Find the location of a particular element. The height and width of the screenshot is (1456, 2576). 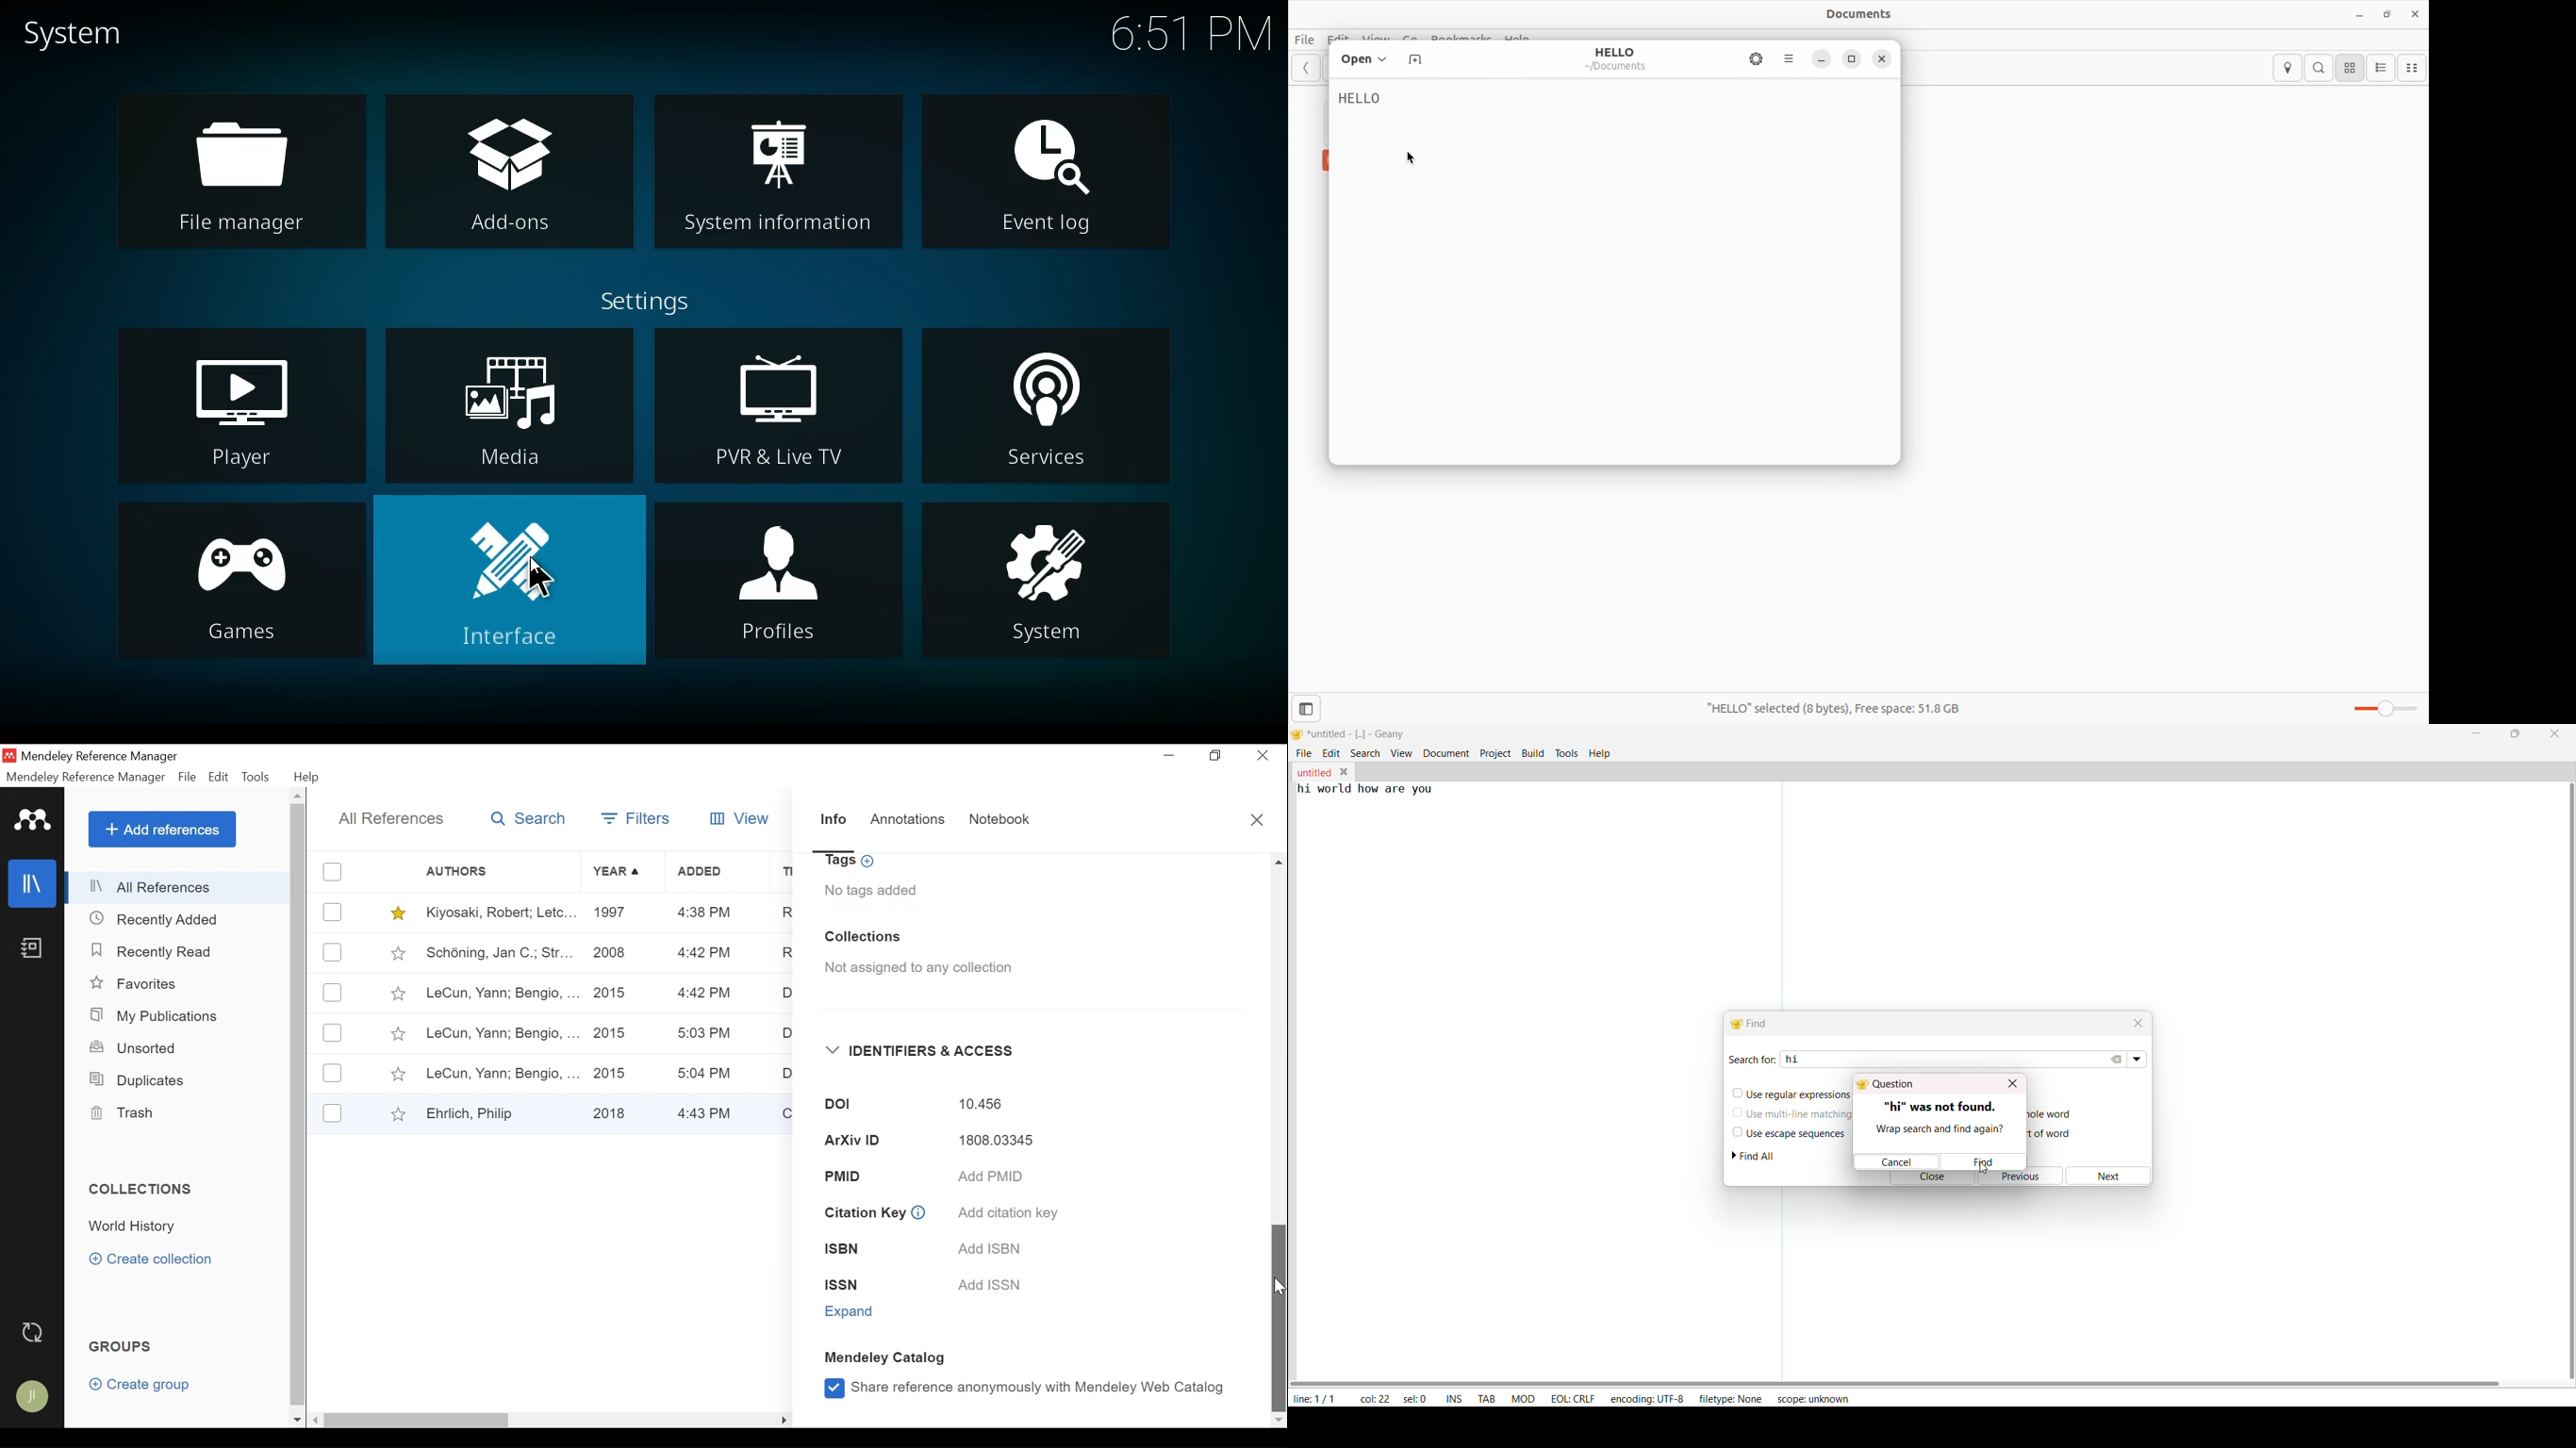

Information is located at coordinates (919, 1211).